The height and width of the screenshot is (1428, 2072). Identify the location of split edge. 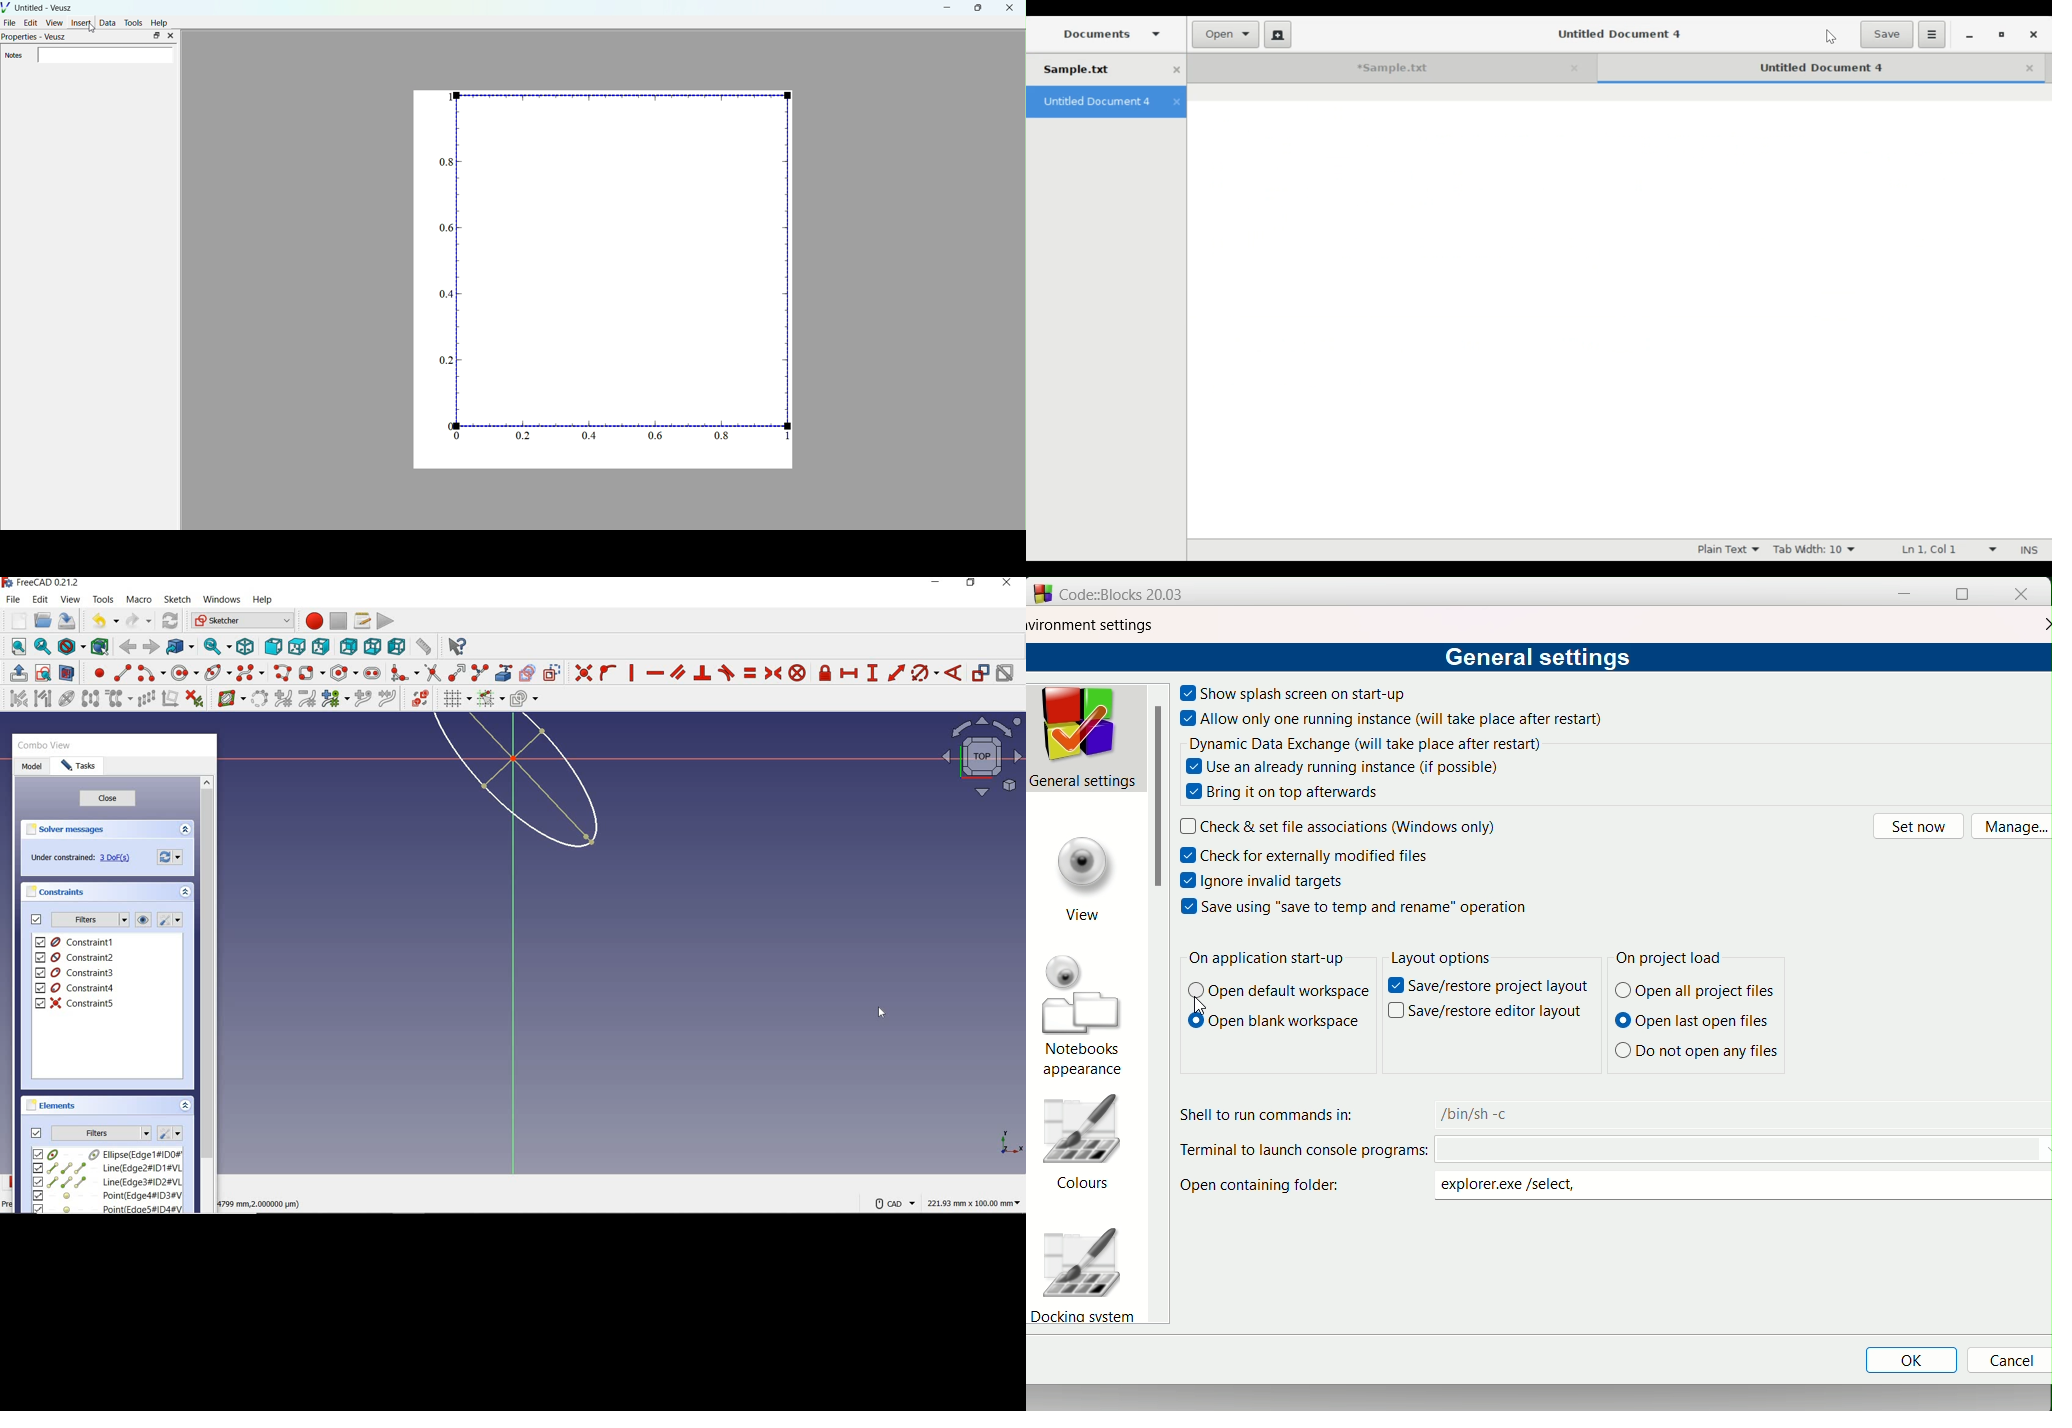
(480, 672).